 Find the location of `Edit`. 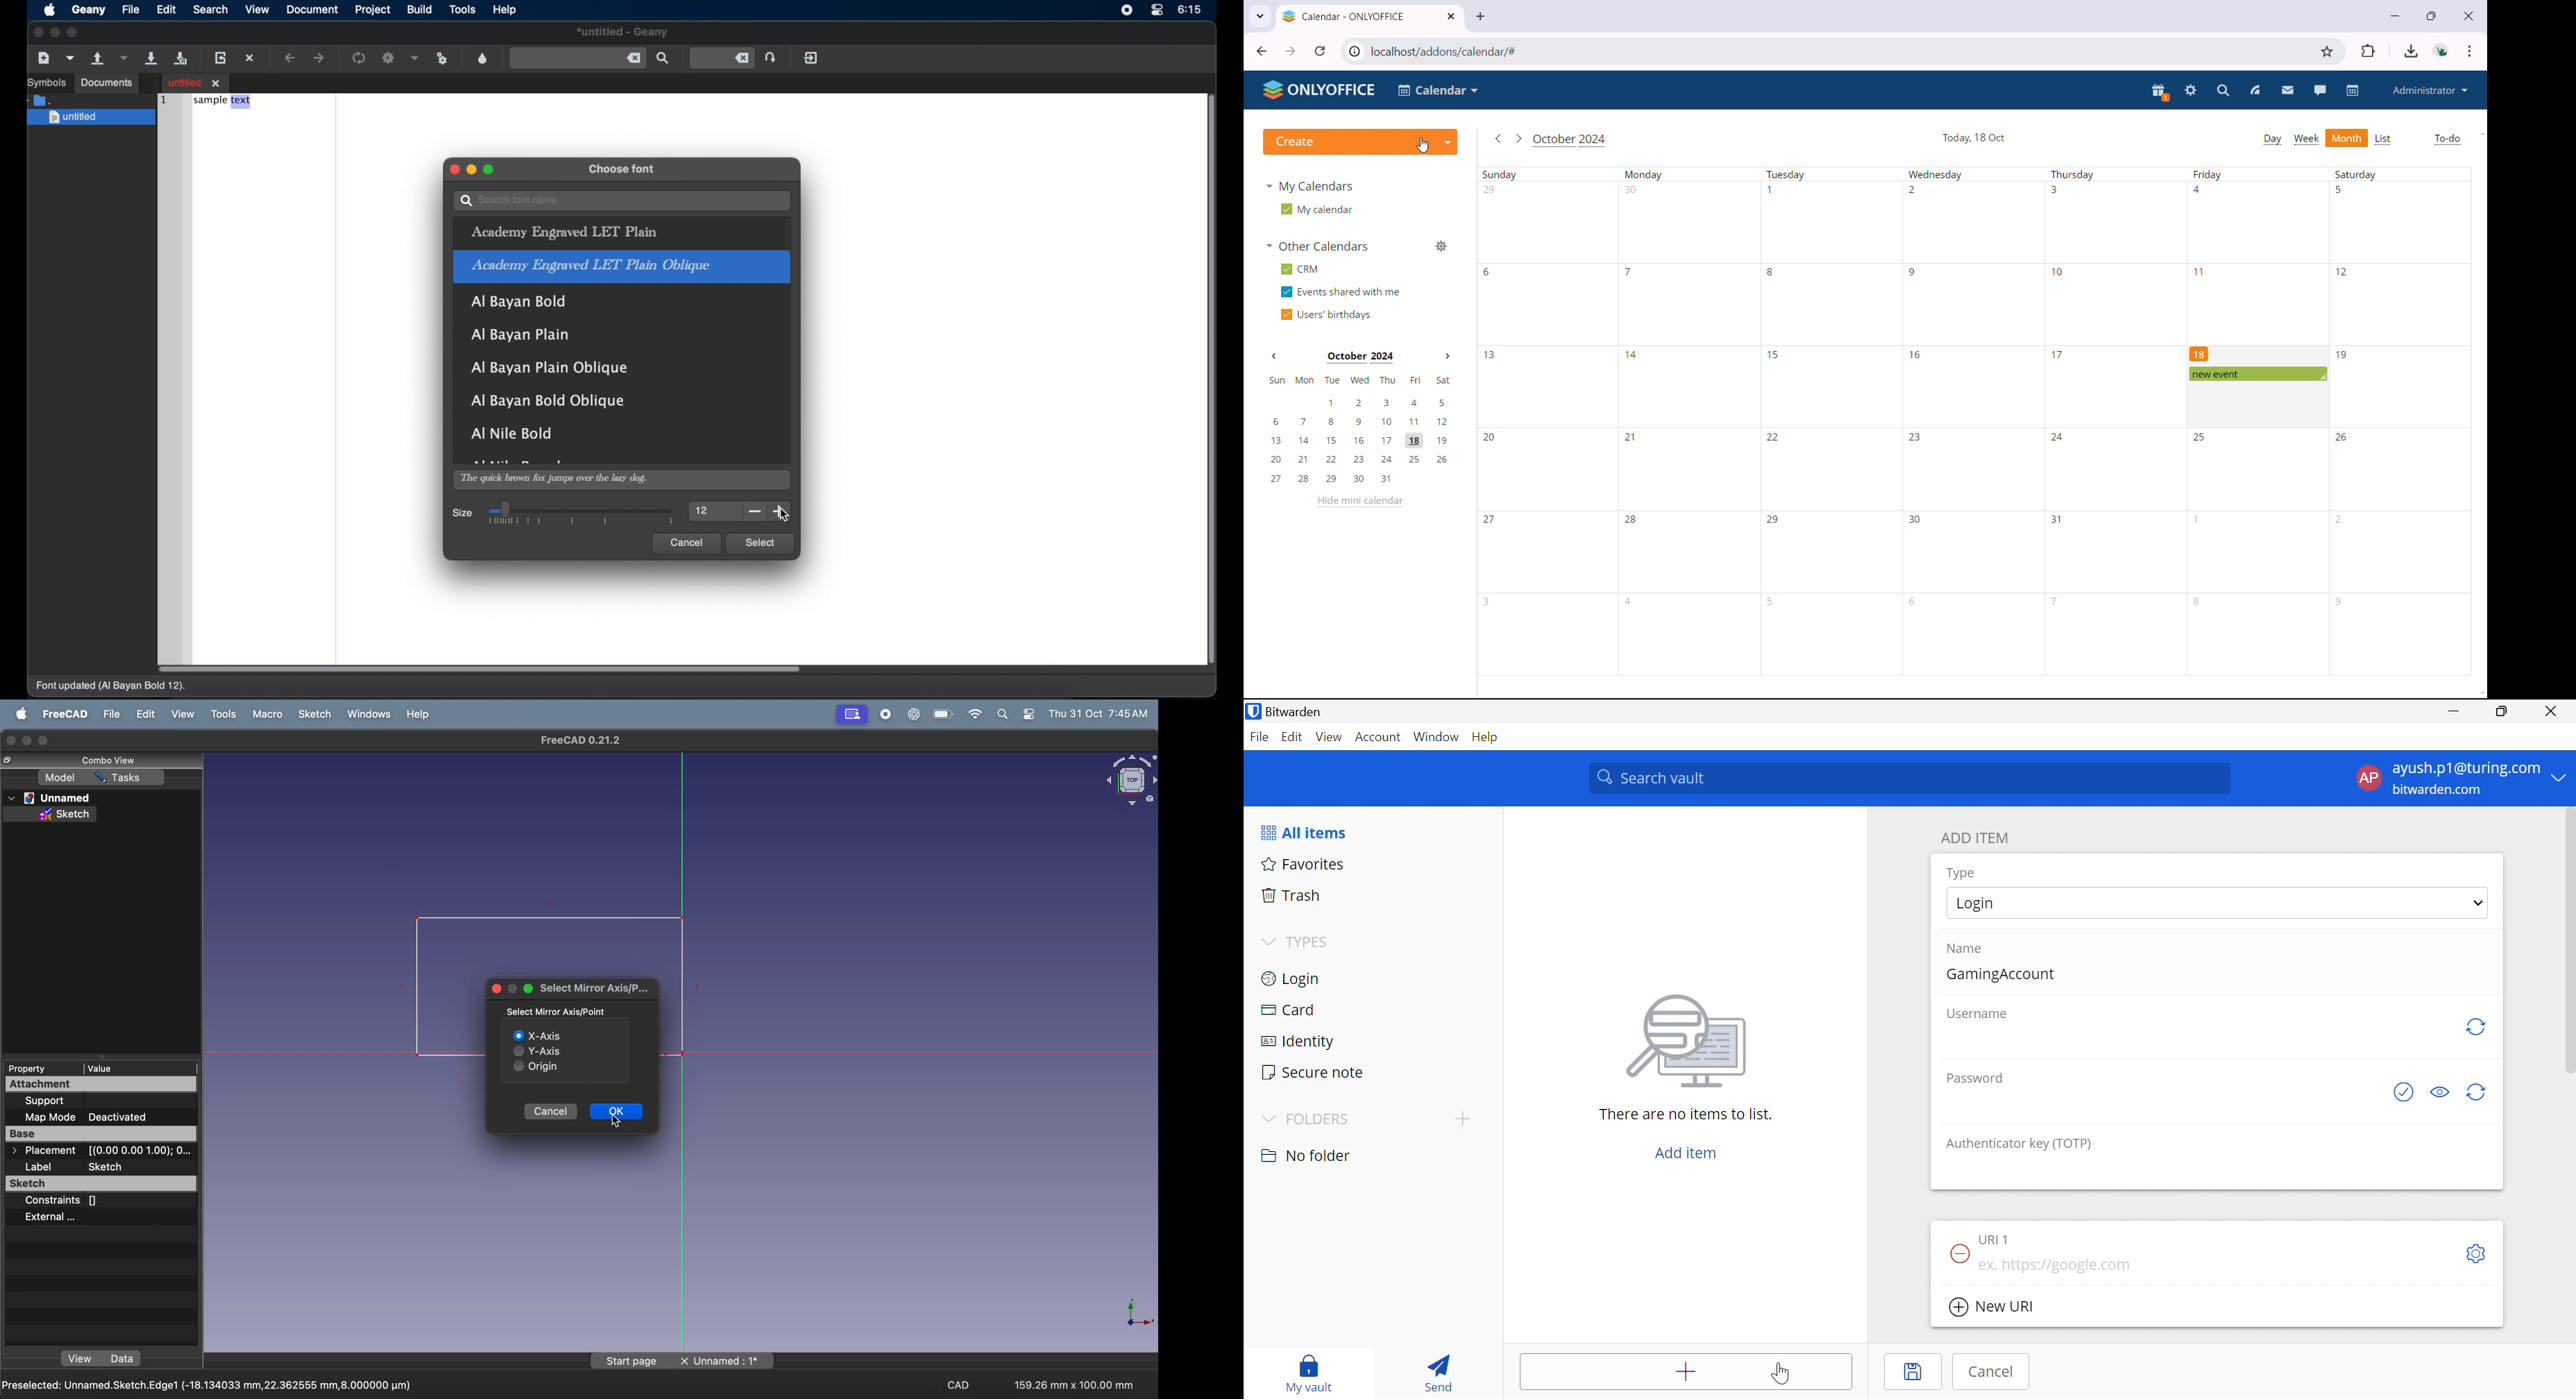

Edit is located at coordinates (1294, 736).